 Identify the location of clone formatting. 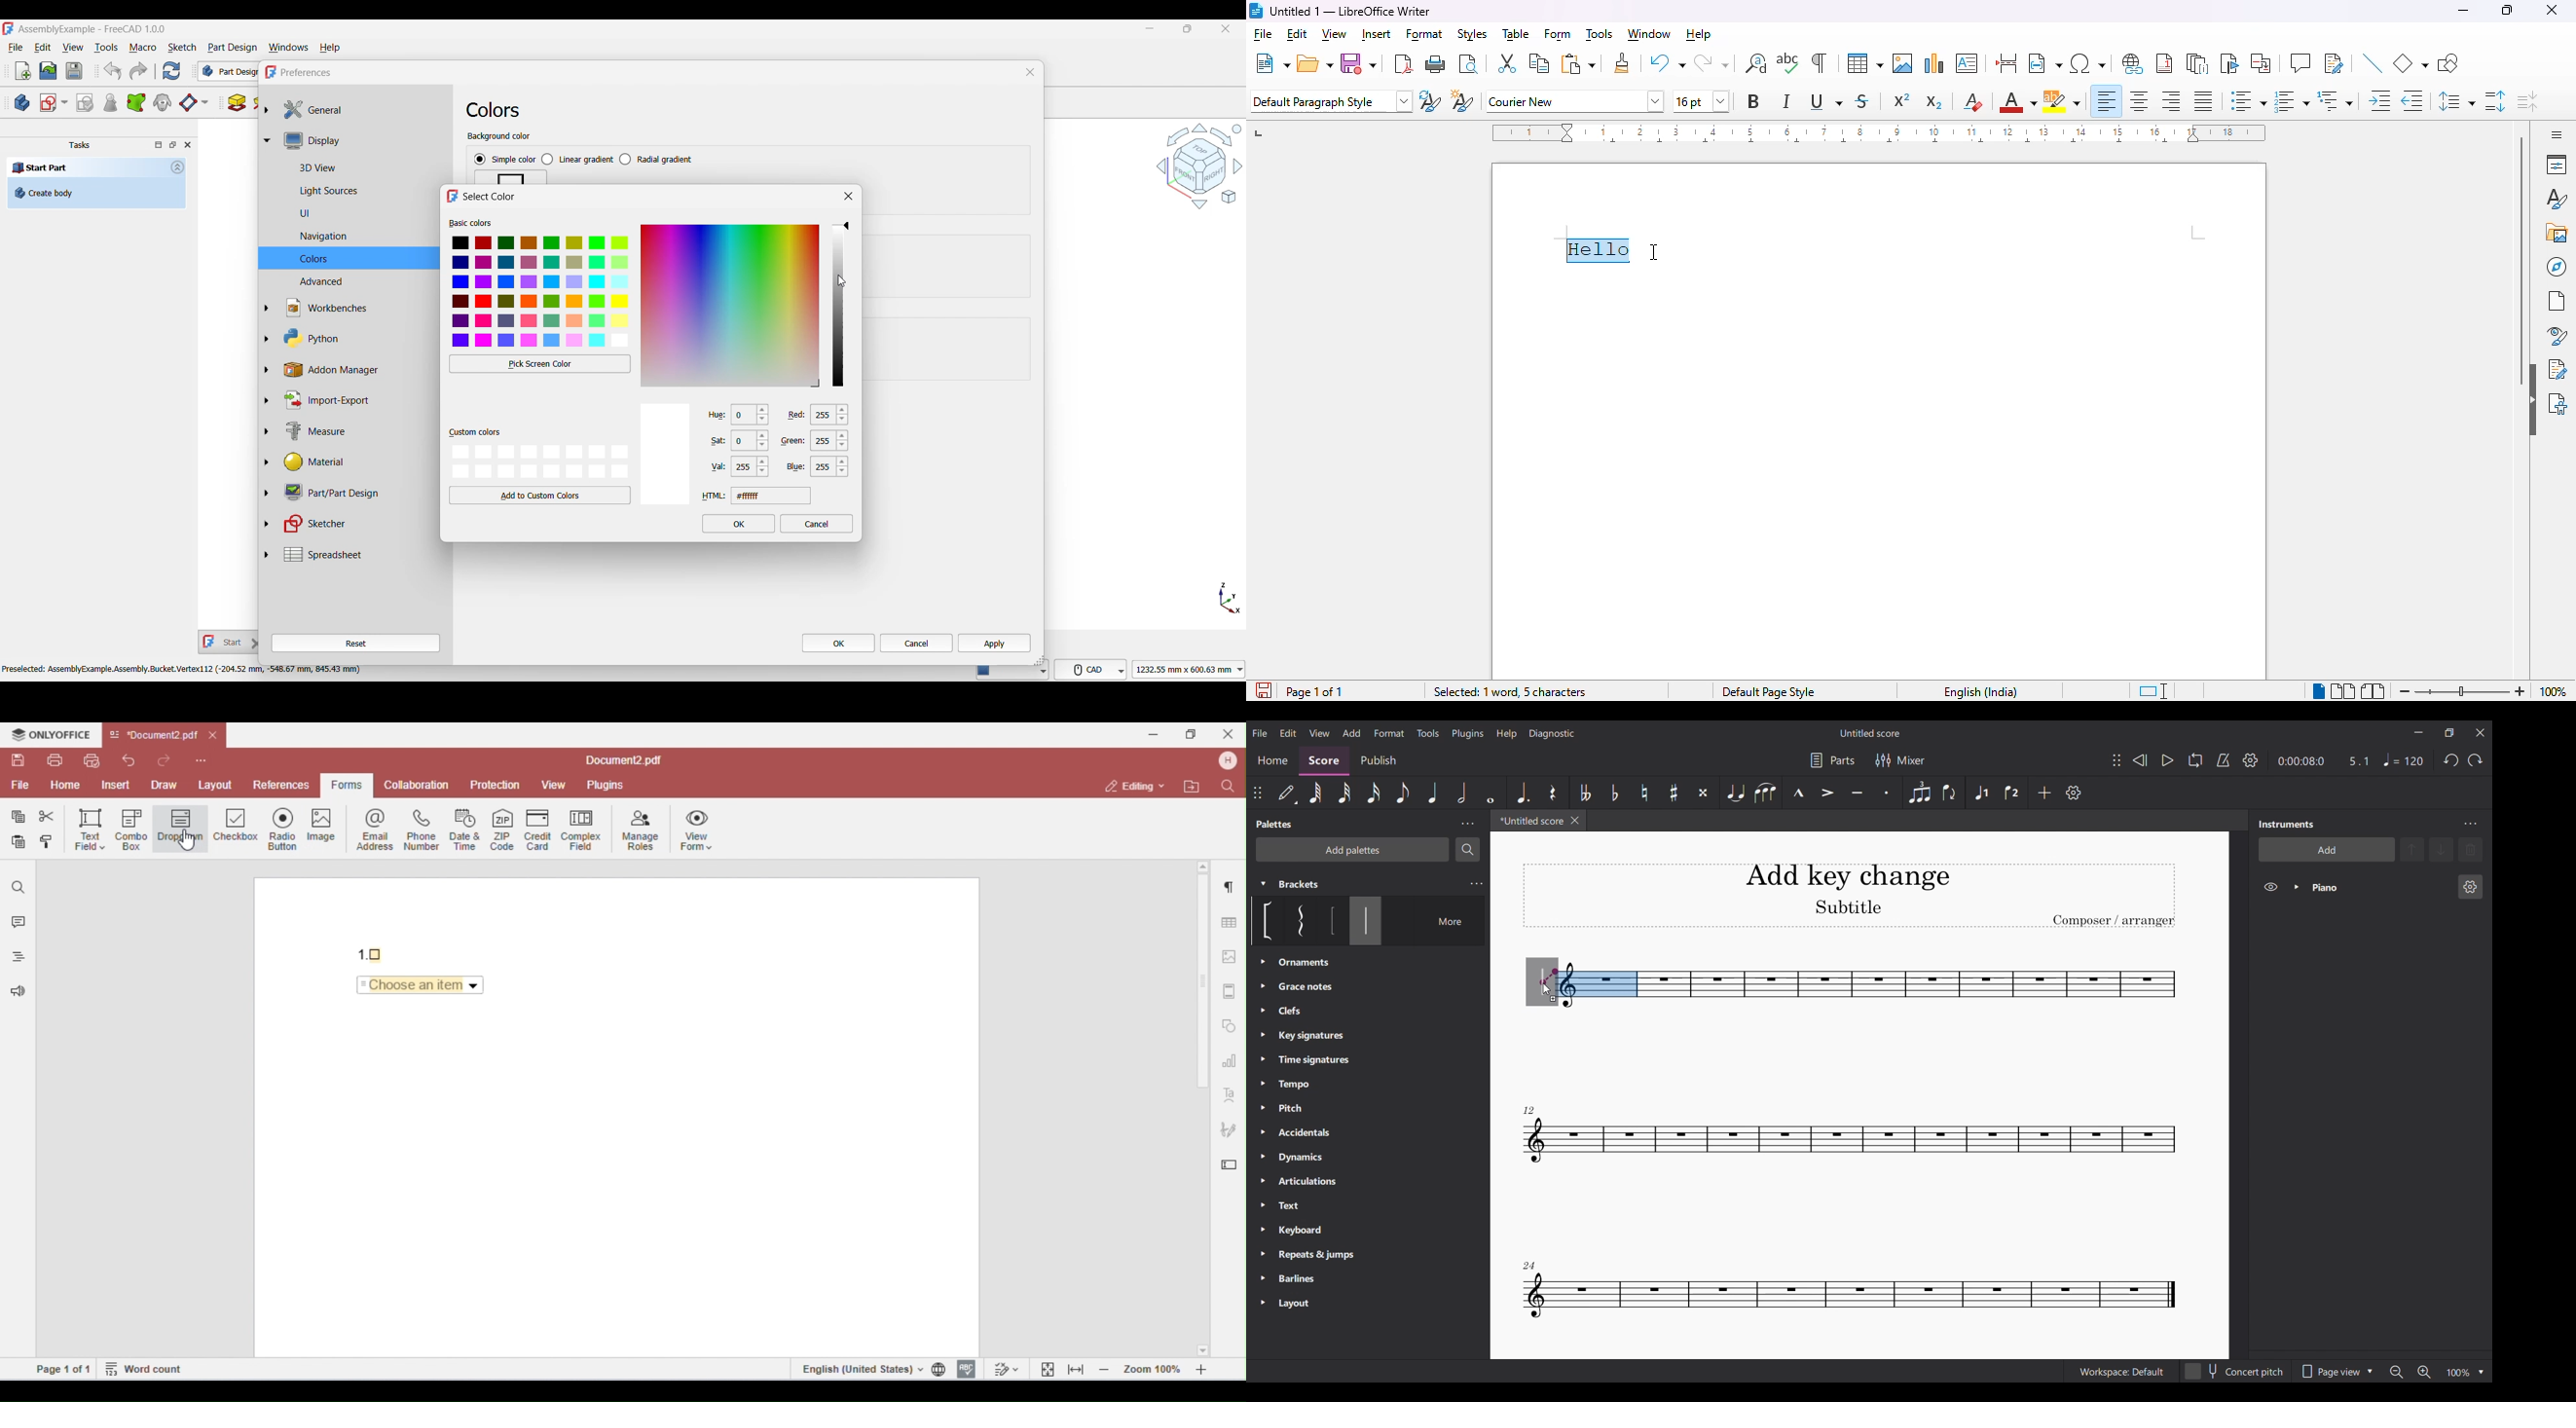
(1622, 61).